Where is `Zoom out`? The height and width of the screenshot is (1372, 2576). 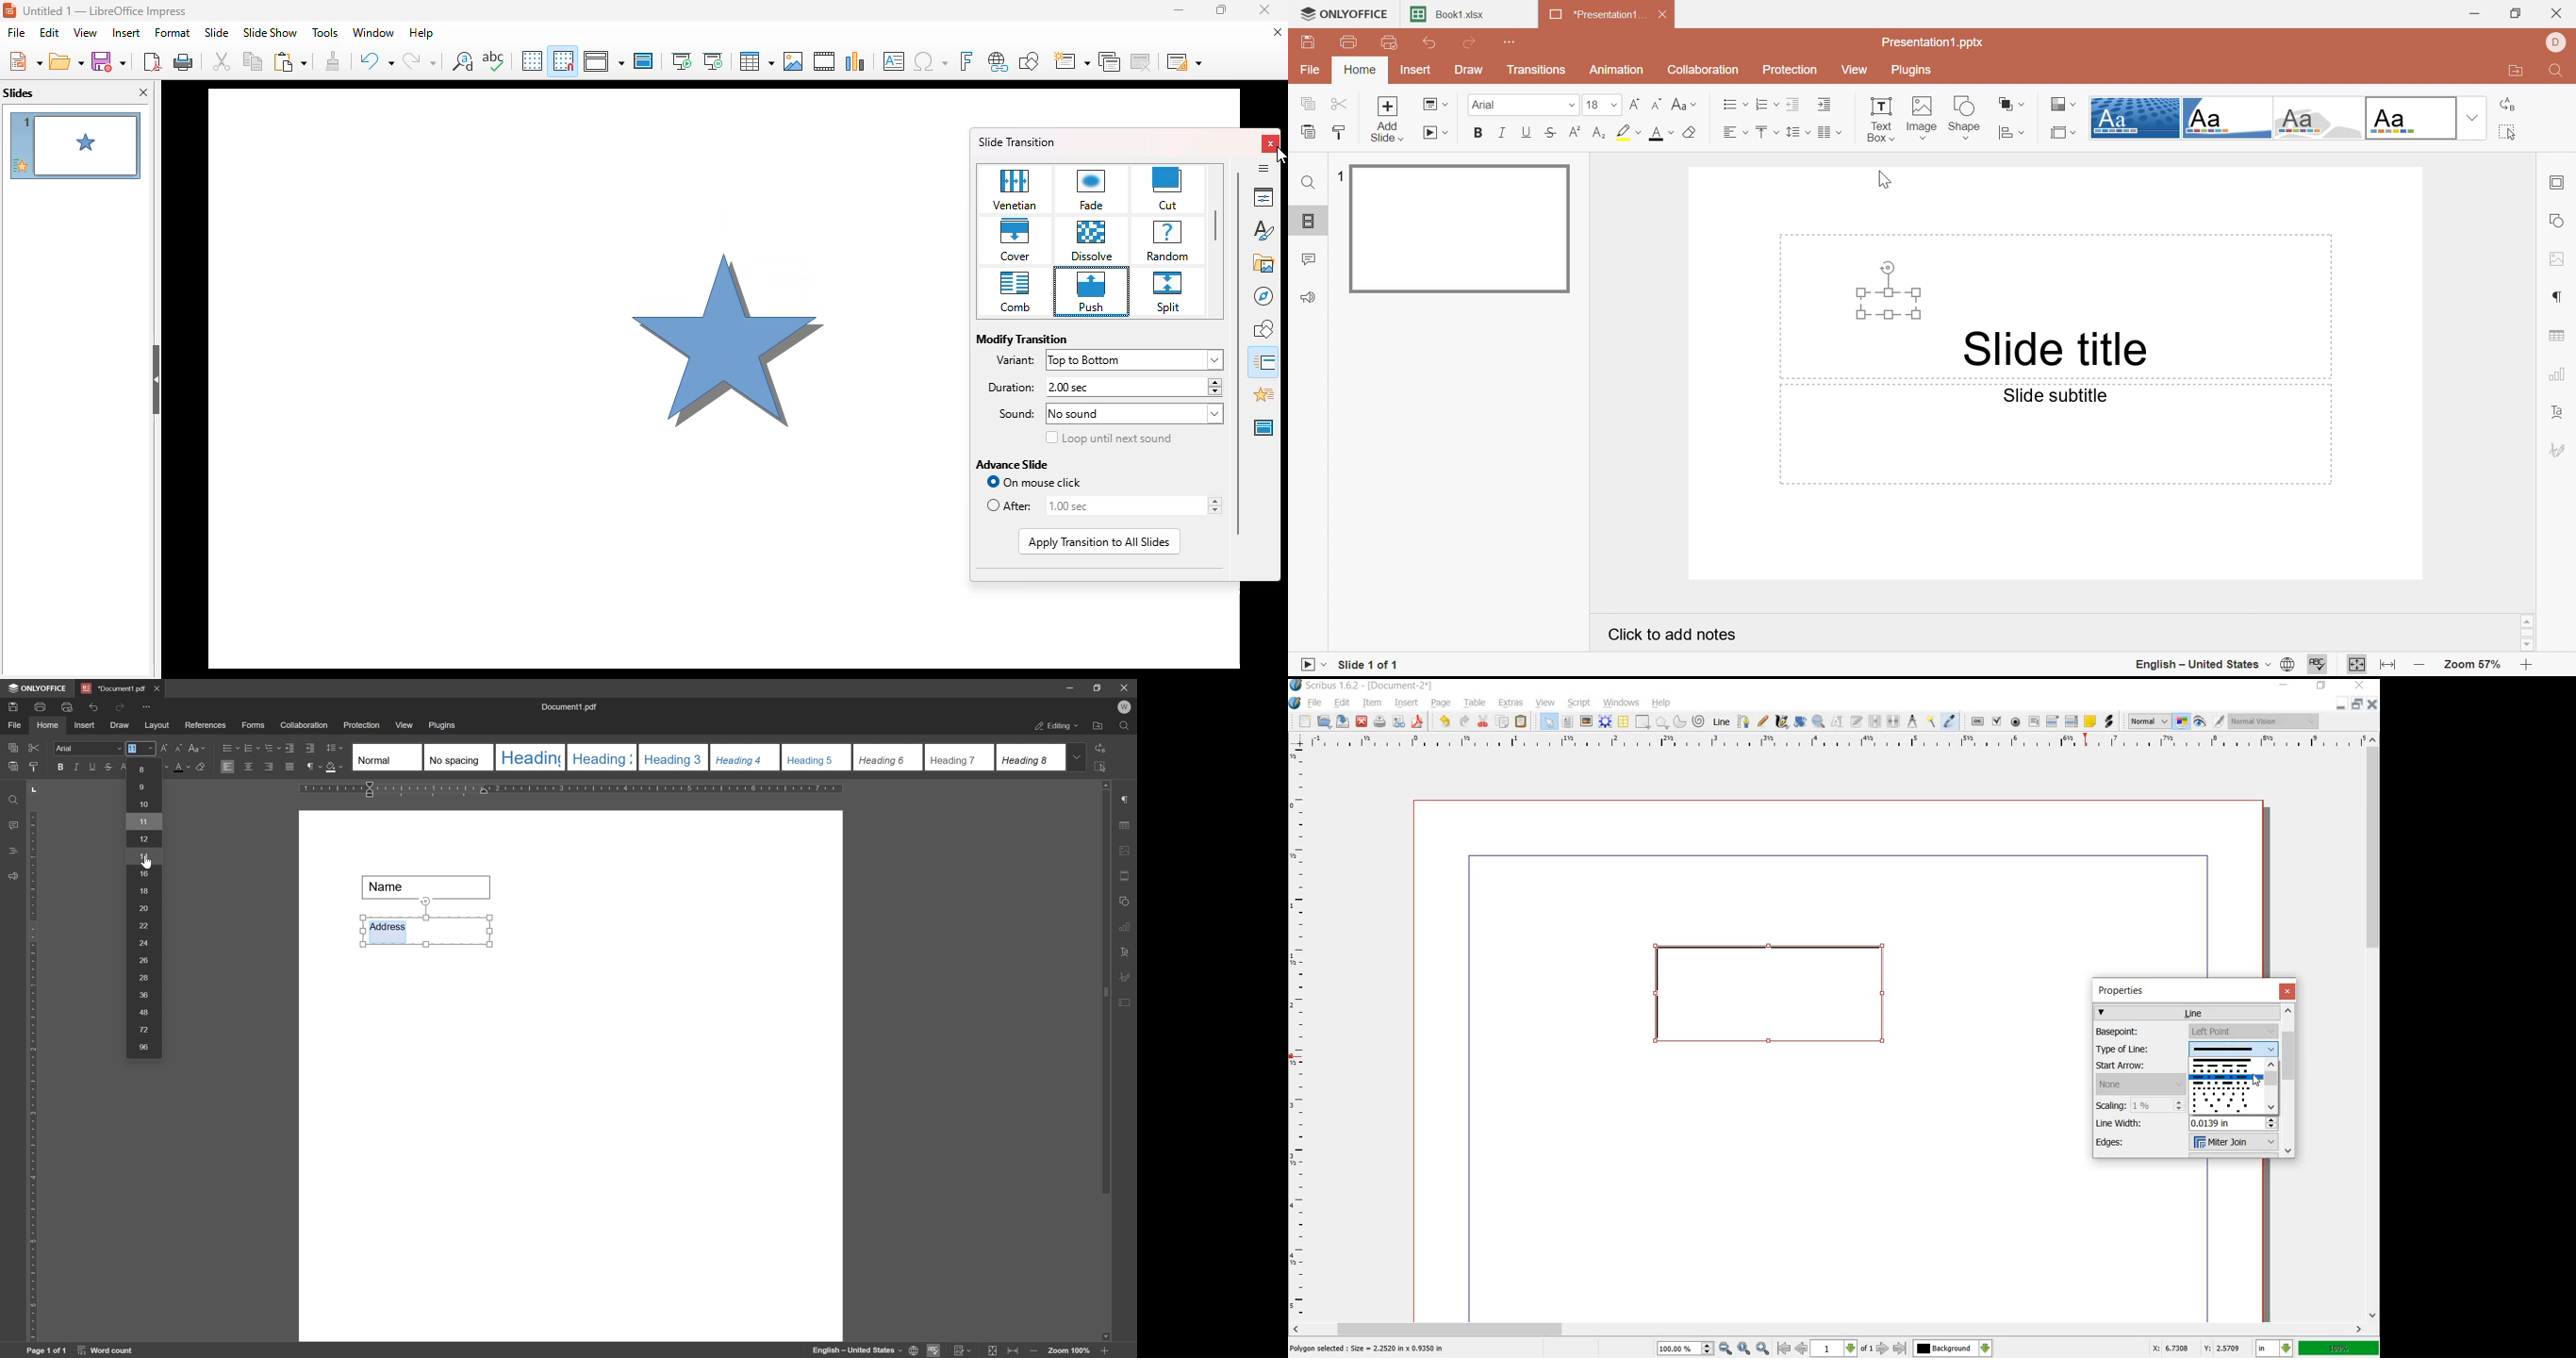
Zoom out is located at coordinates (2422, 664).